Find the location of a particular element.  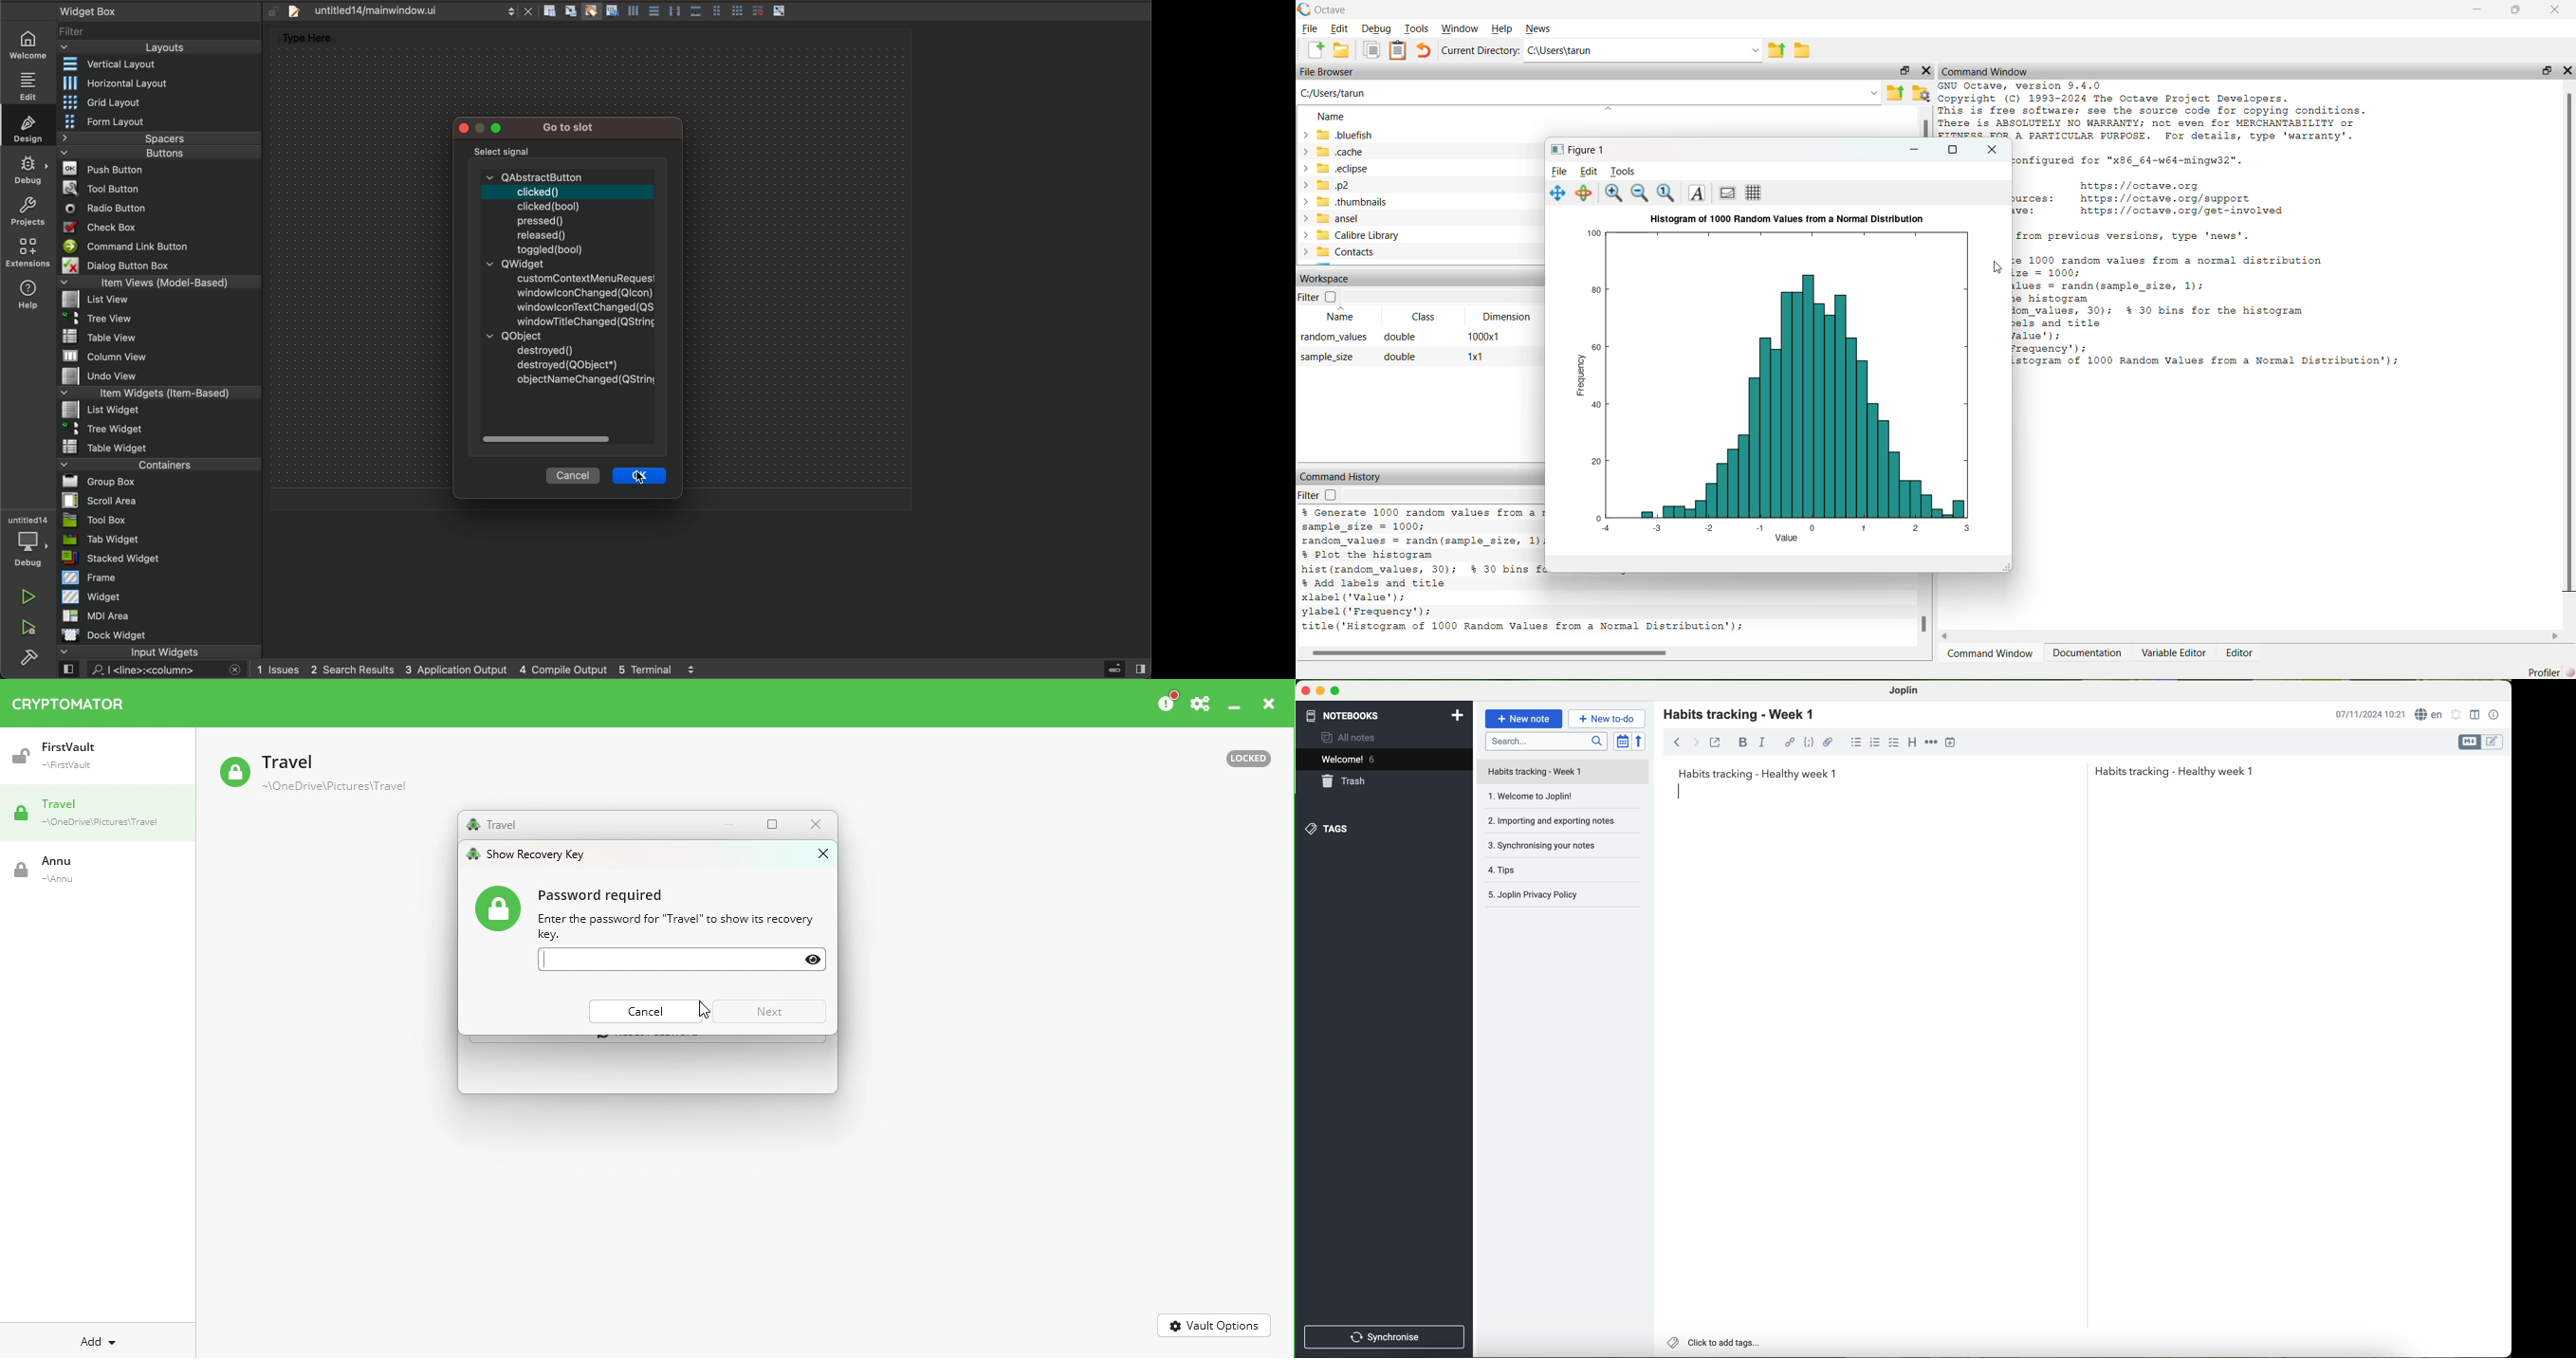

forward is located at coordinates (1696, 742).